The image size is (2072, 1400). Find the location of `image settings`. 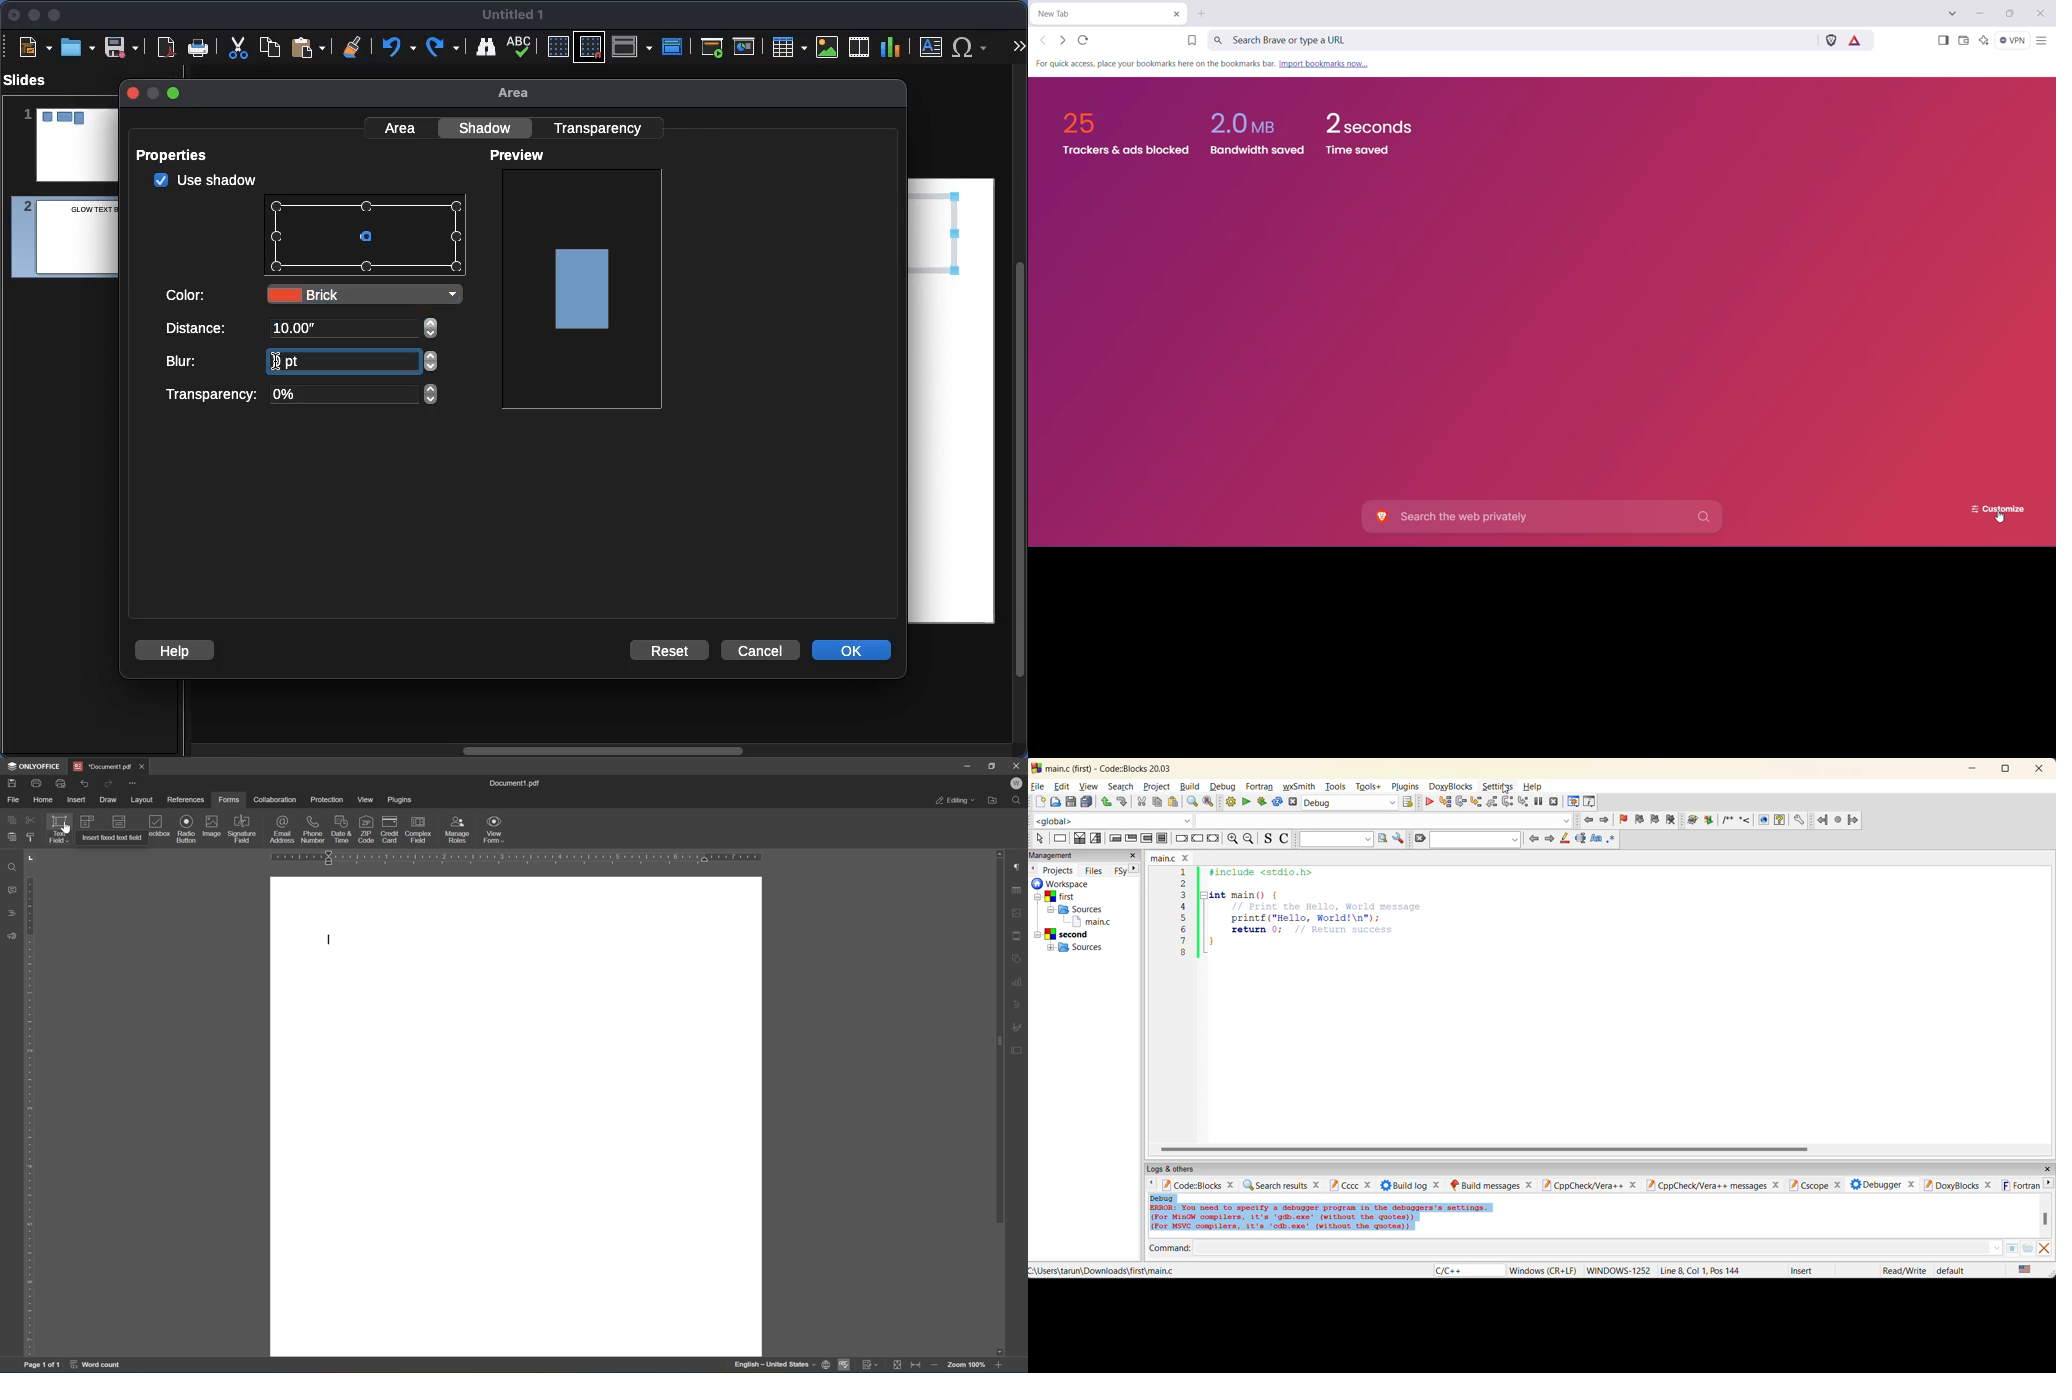

image settings is located at coordinates (1016, 911).